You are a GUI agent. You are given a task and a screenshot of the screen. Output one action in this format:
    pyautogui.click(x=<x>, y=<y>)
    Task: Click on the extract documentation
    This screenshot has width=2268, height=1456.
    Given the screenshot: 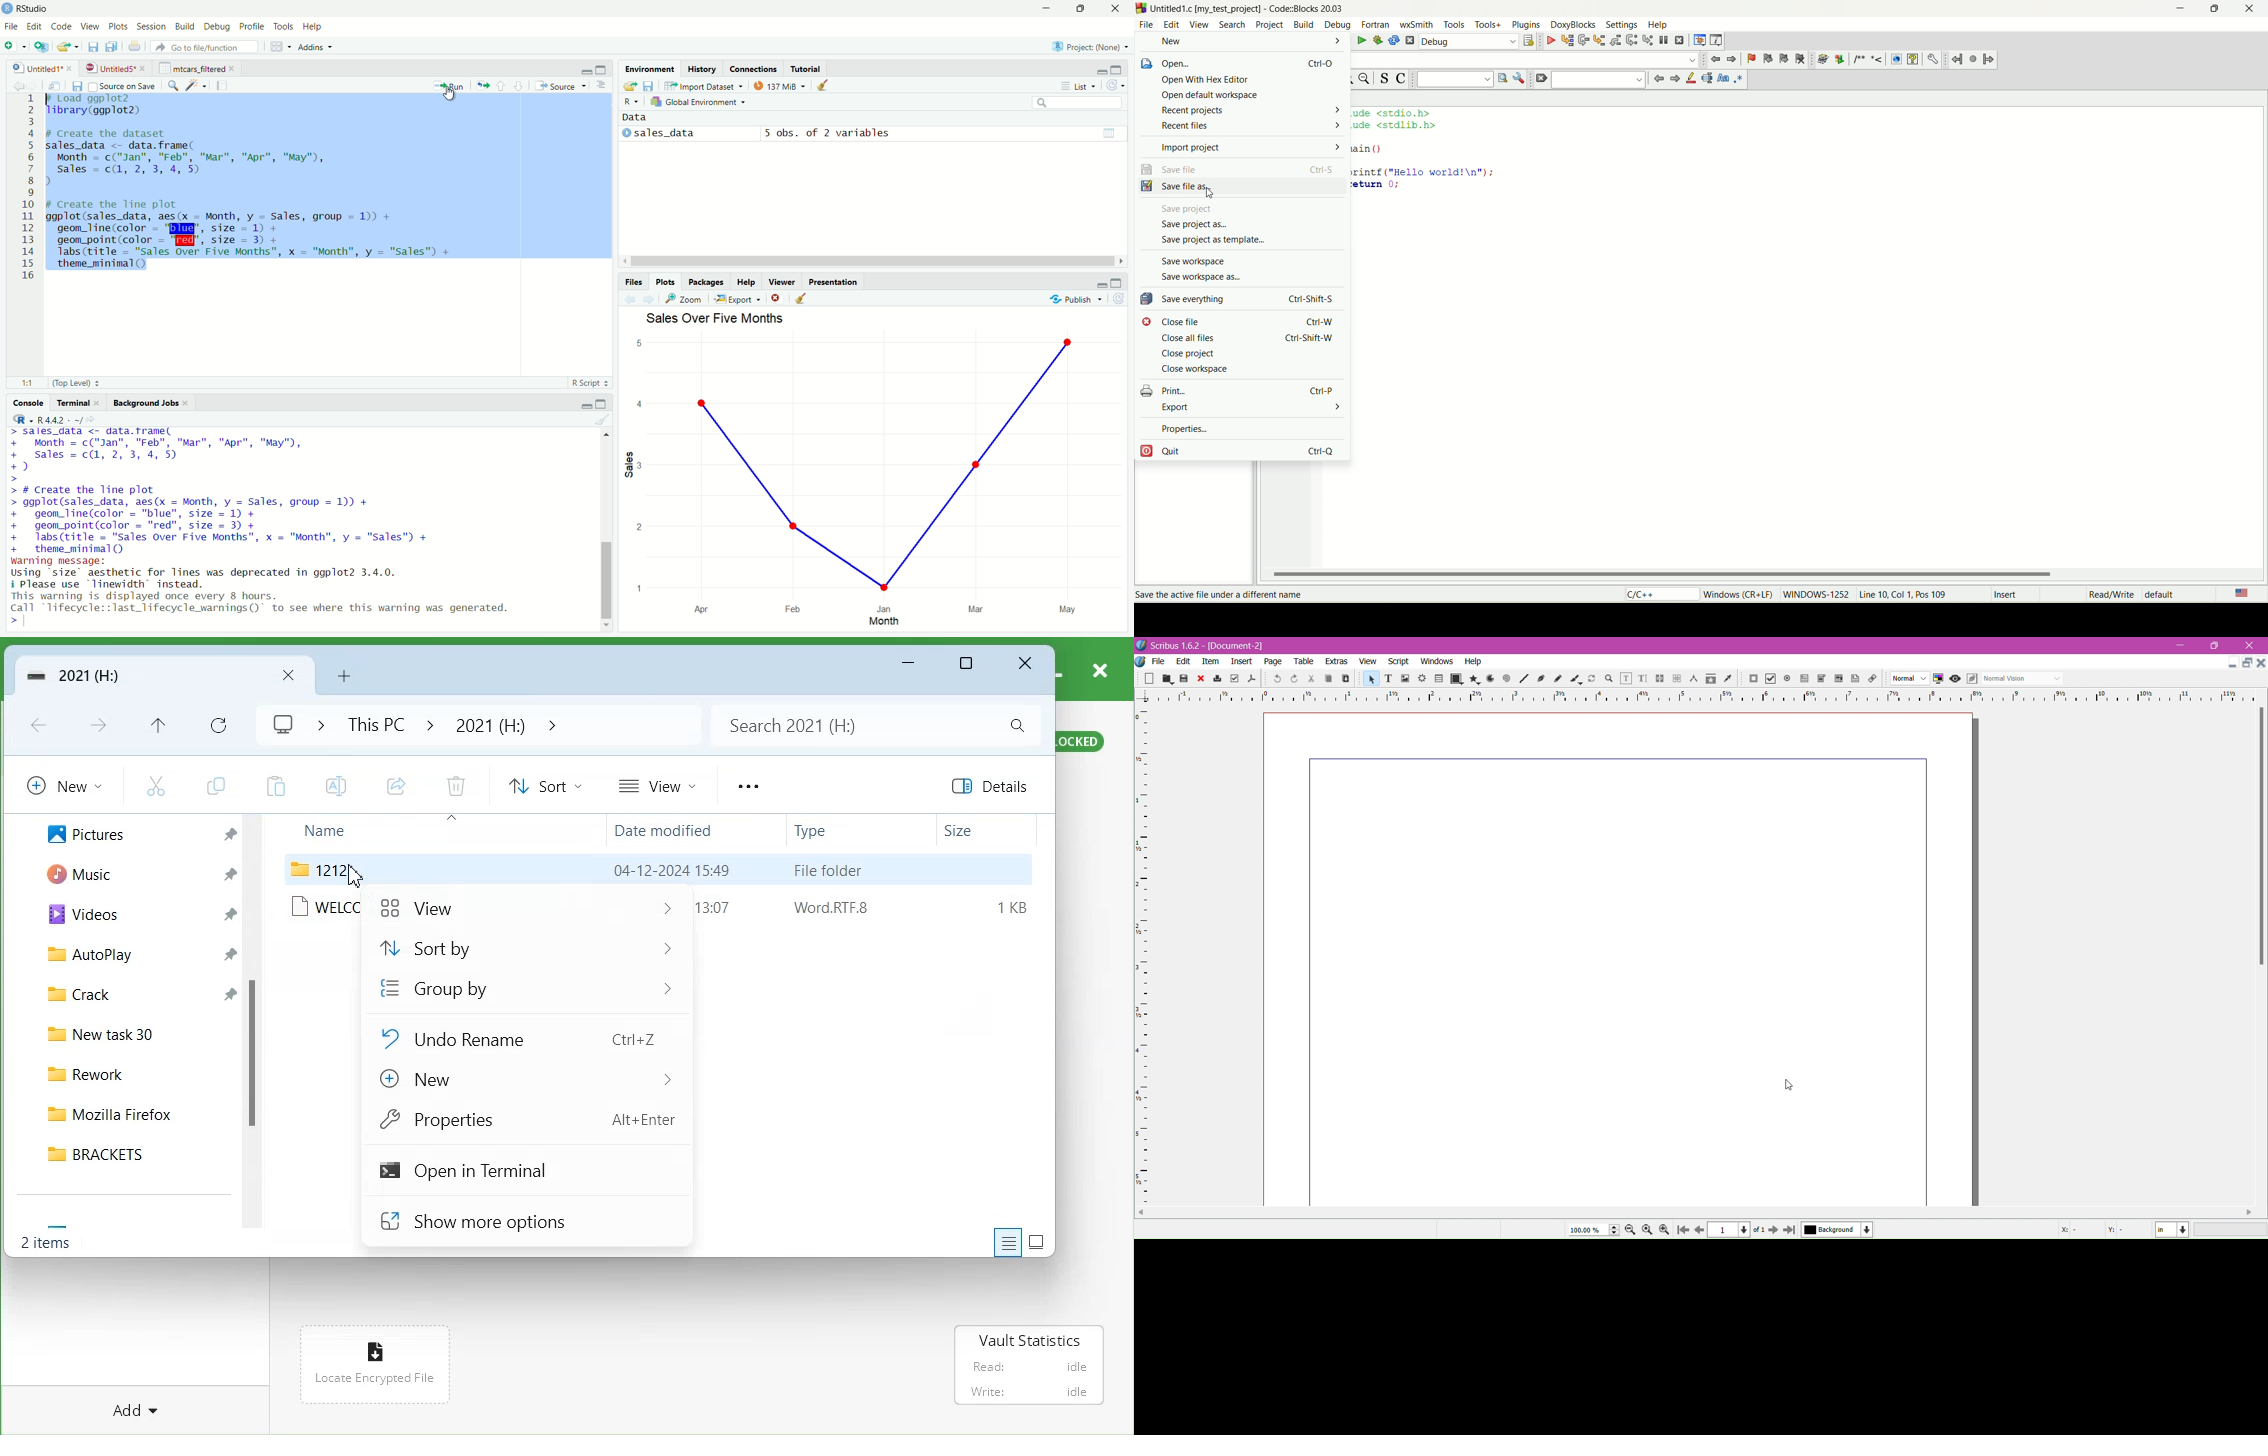 What is the action you would take?
    pyautogui.click(x=1840, y=60)
    